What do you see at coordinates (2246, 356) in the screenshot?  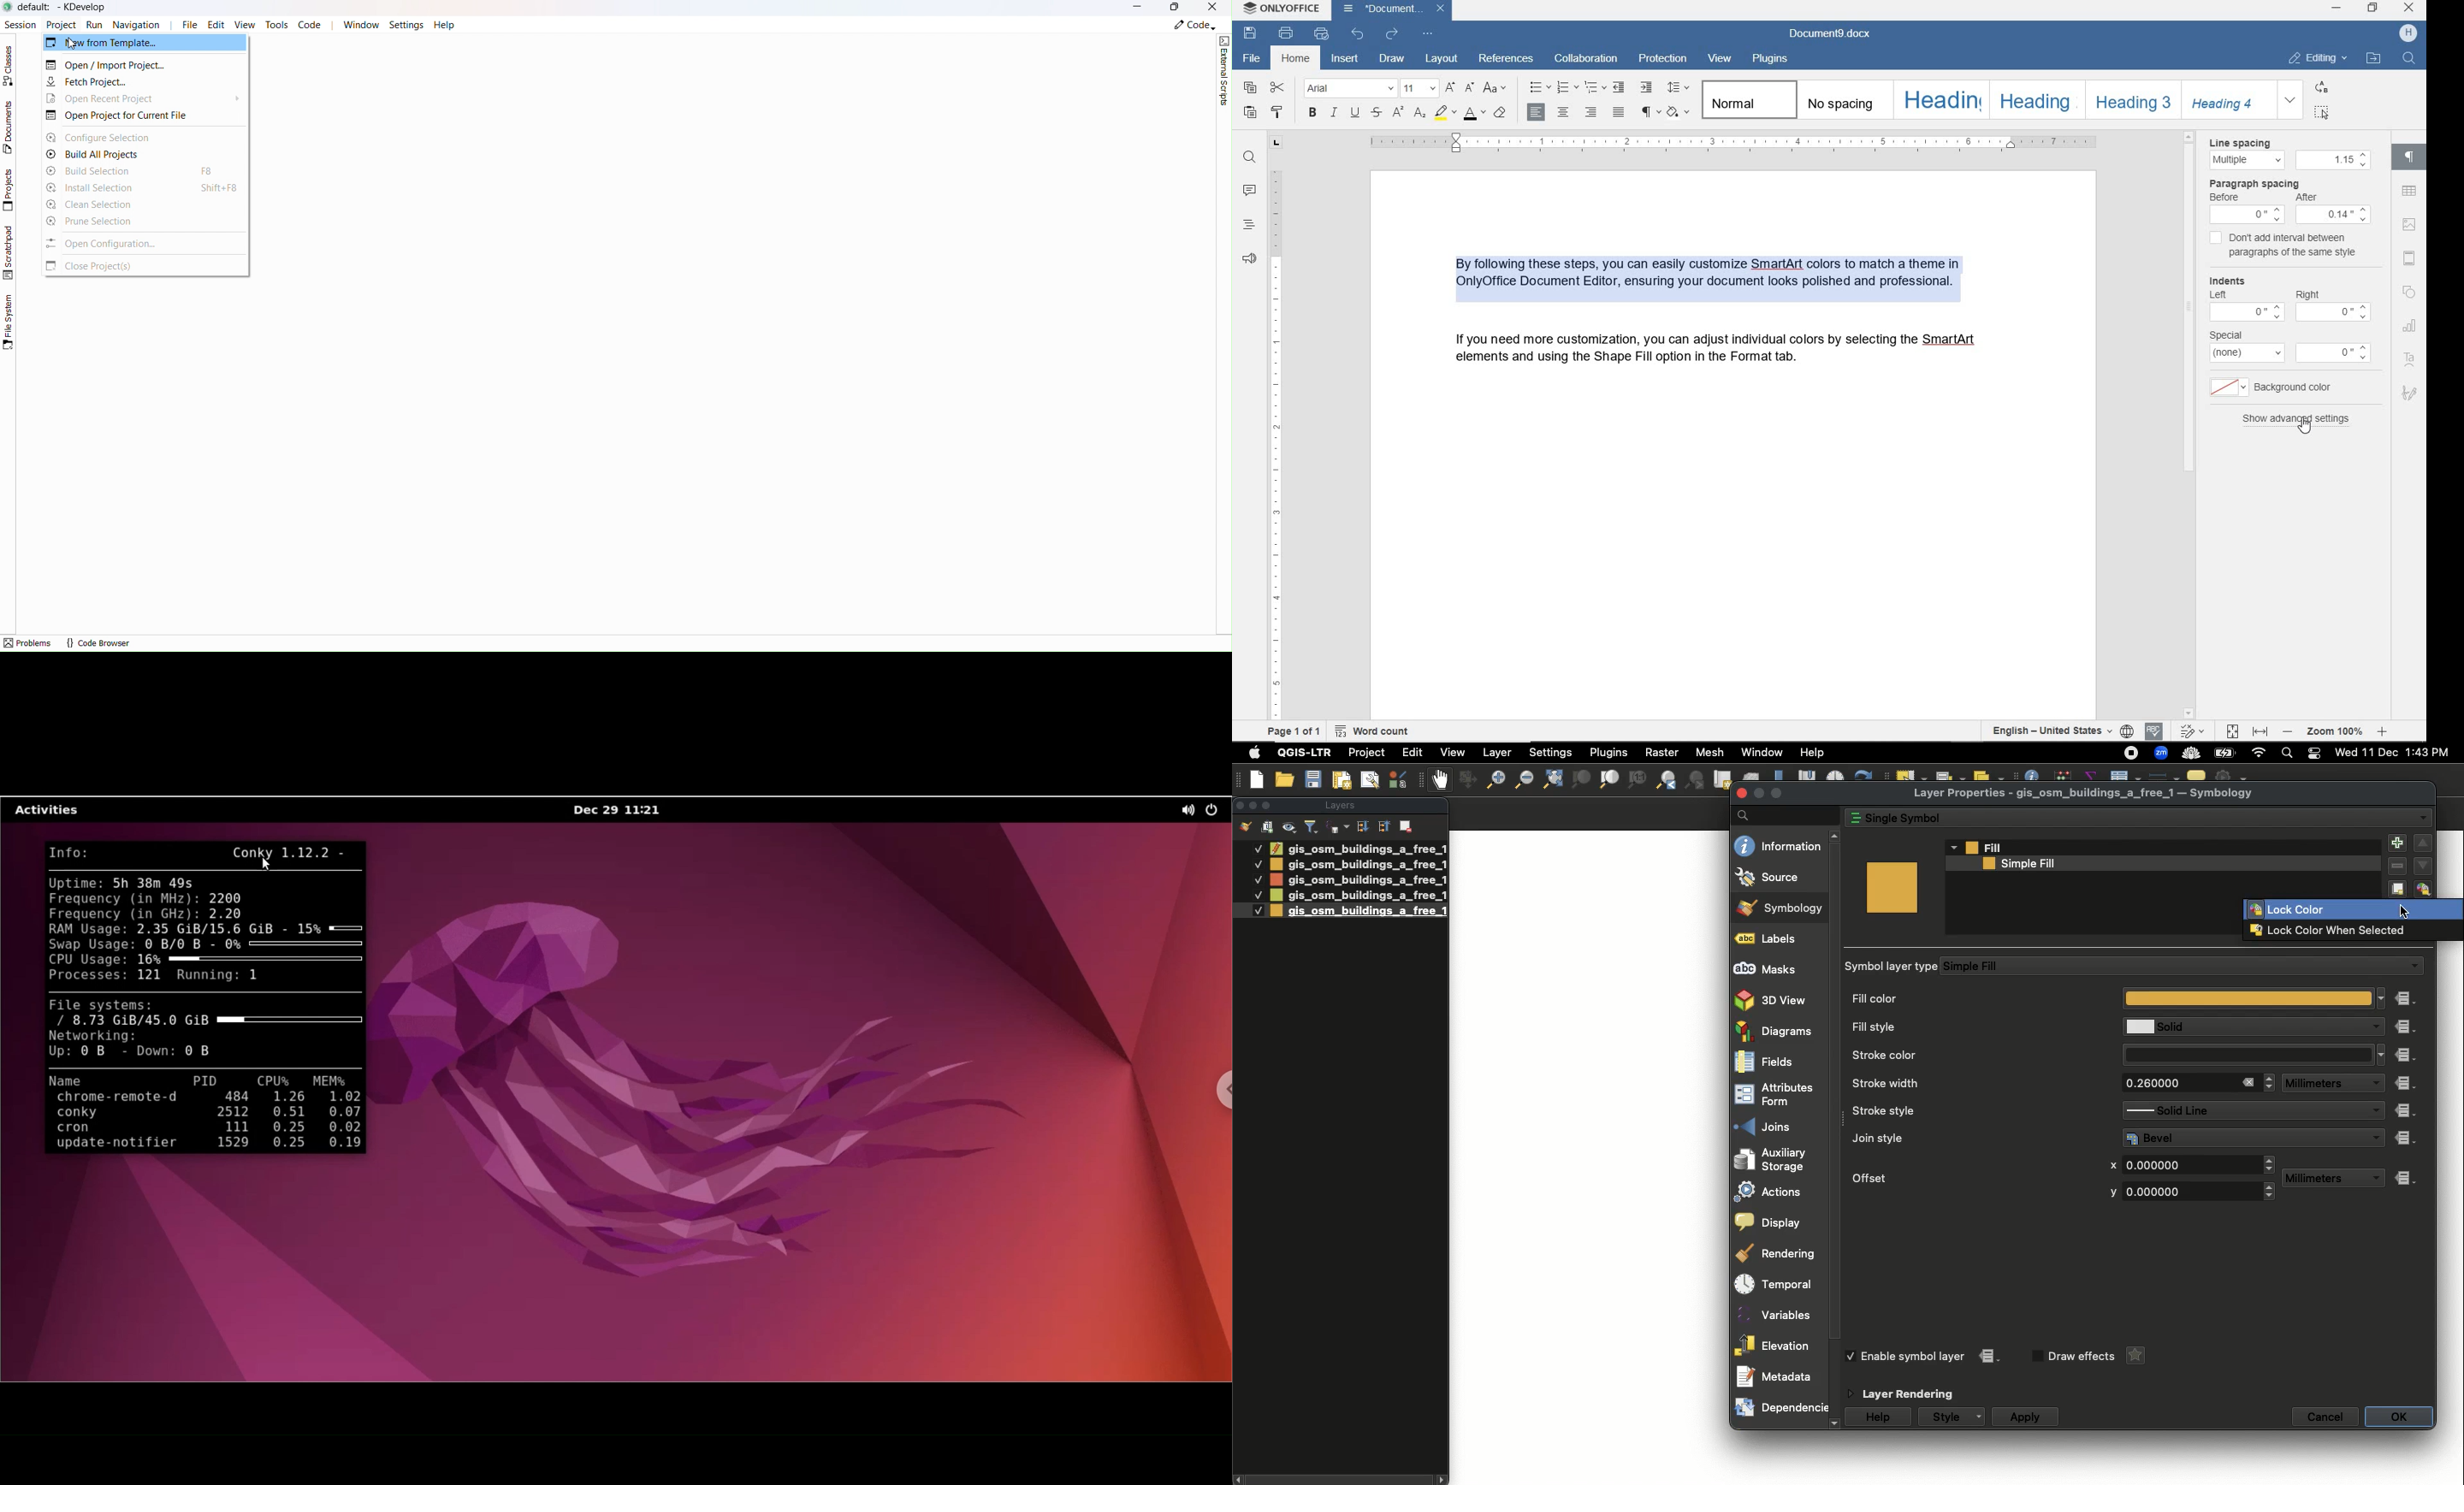 I see `(none)` at bounding box center [2246, 356].